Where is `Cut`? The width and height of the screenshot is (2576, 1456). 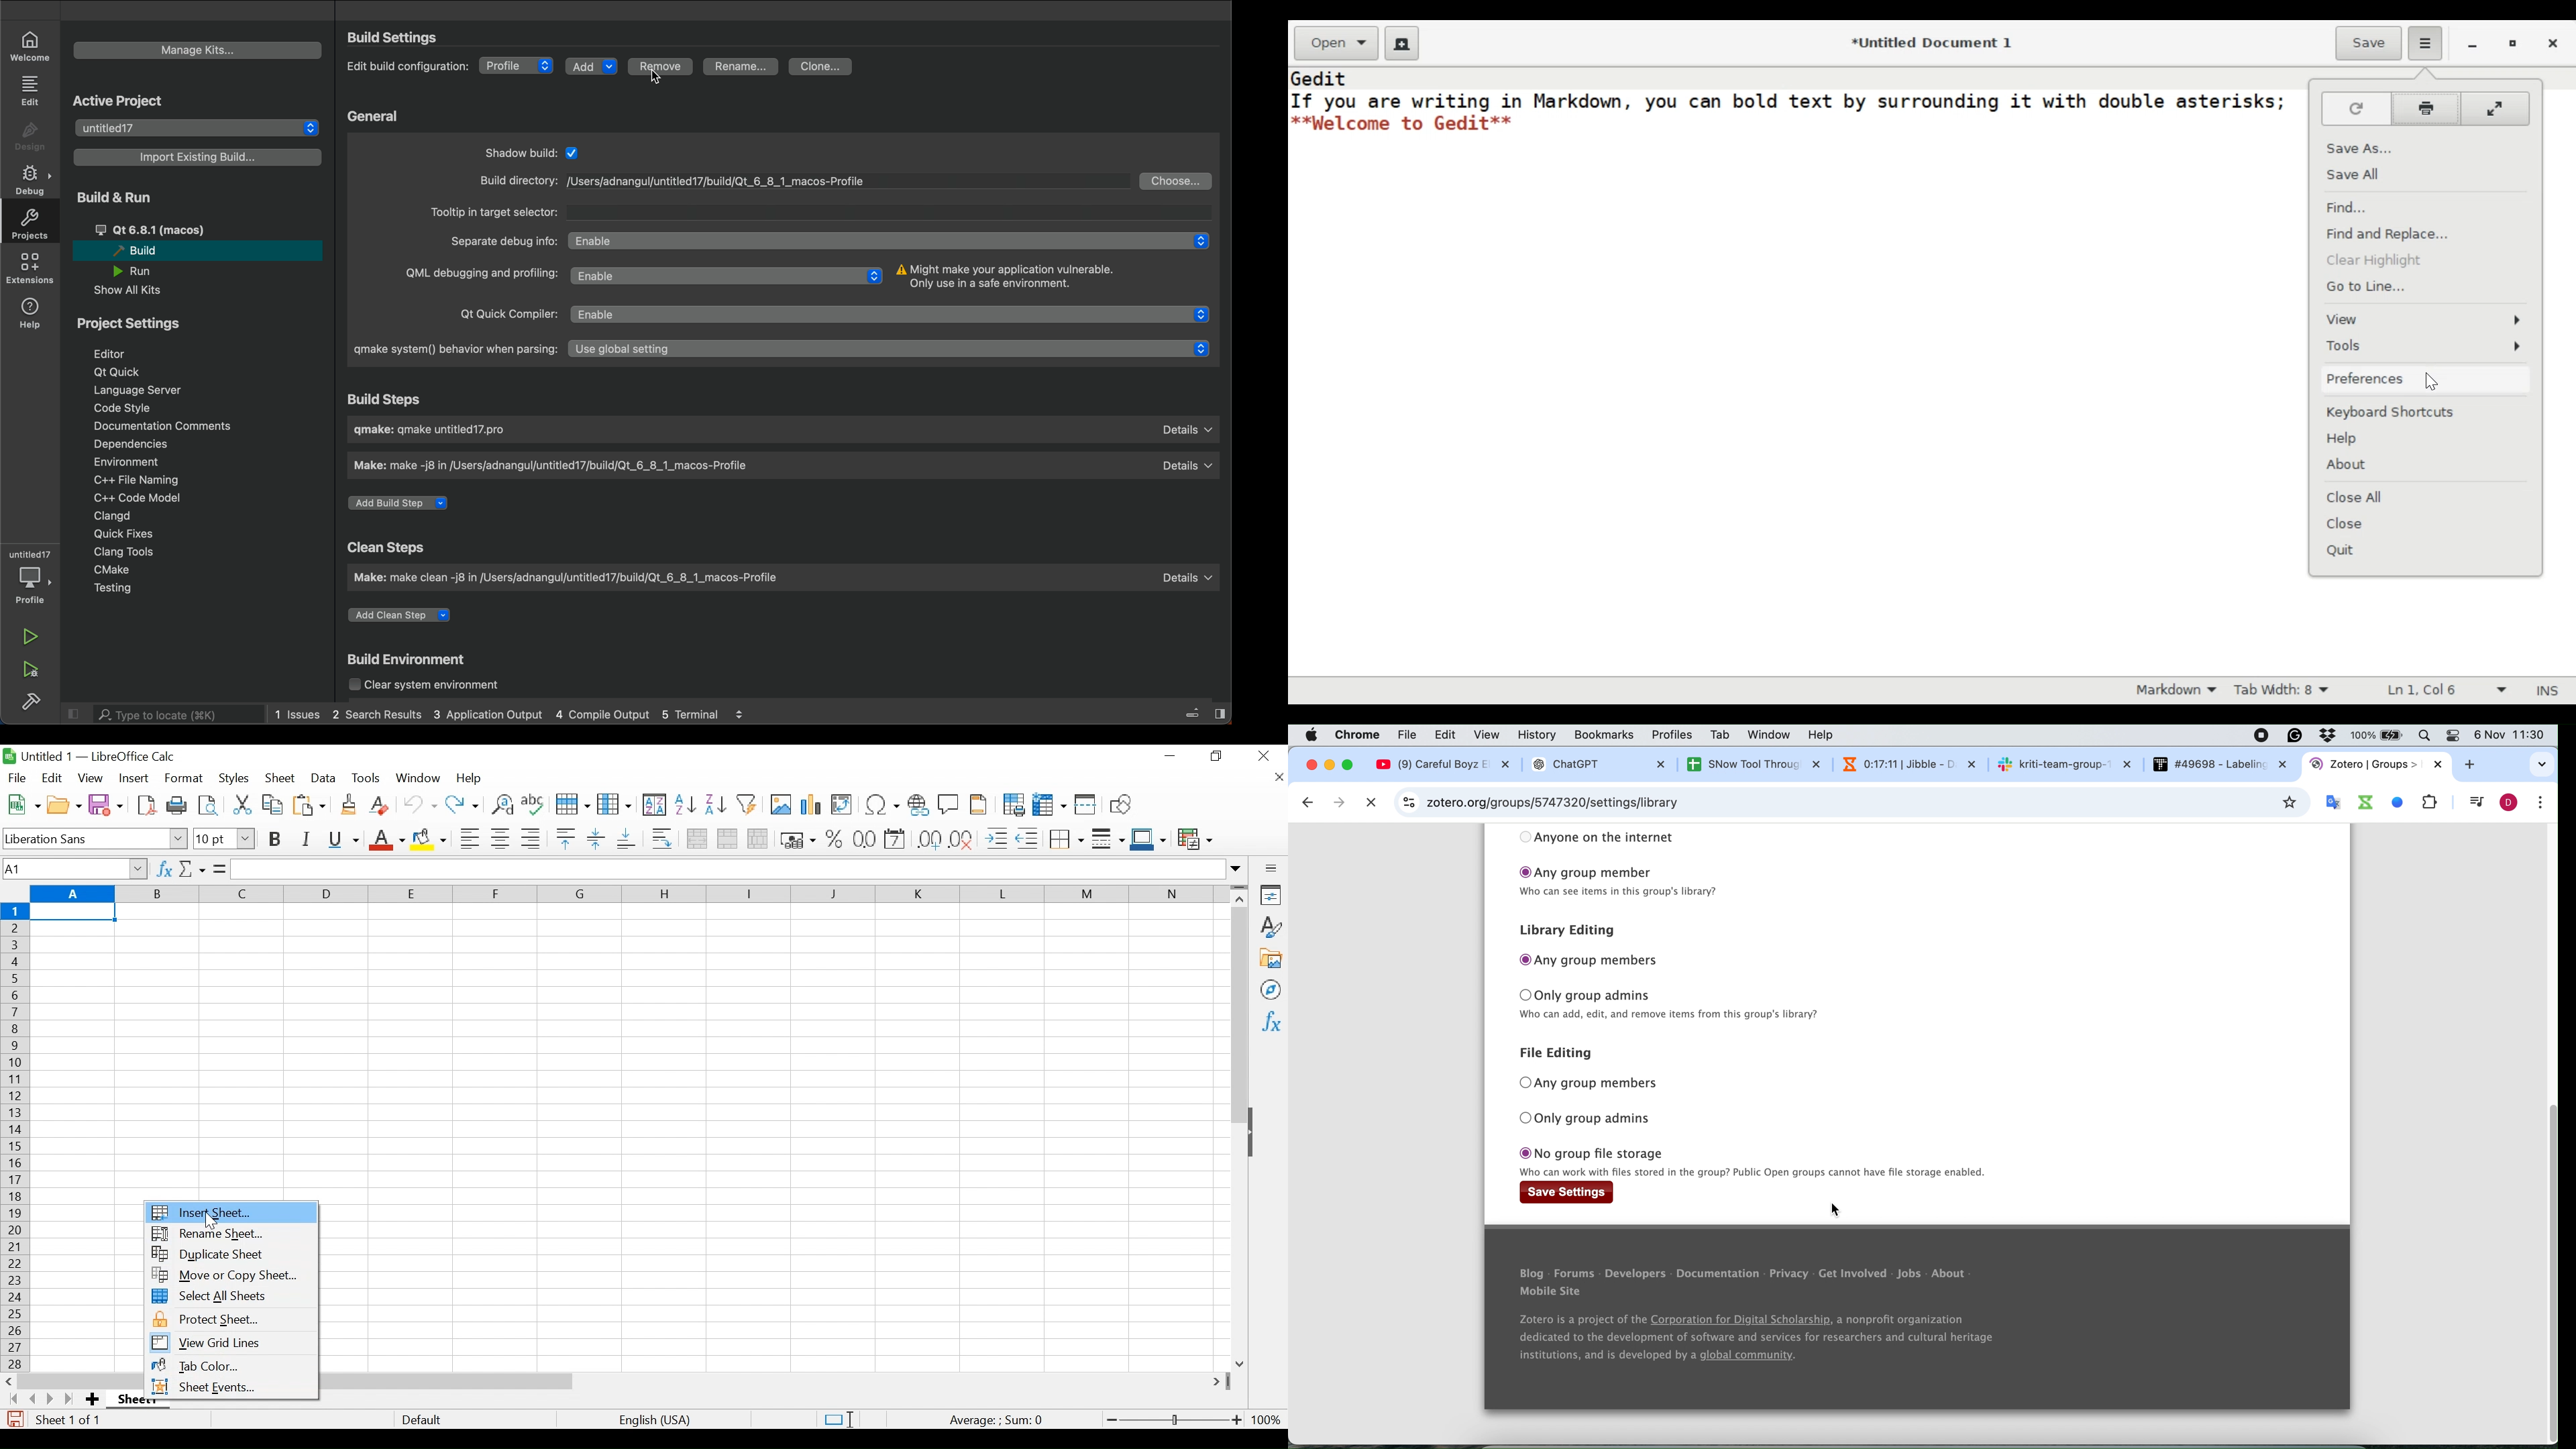 Cut is located at coordinates (240, 803).